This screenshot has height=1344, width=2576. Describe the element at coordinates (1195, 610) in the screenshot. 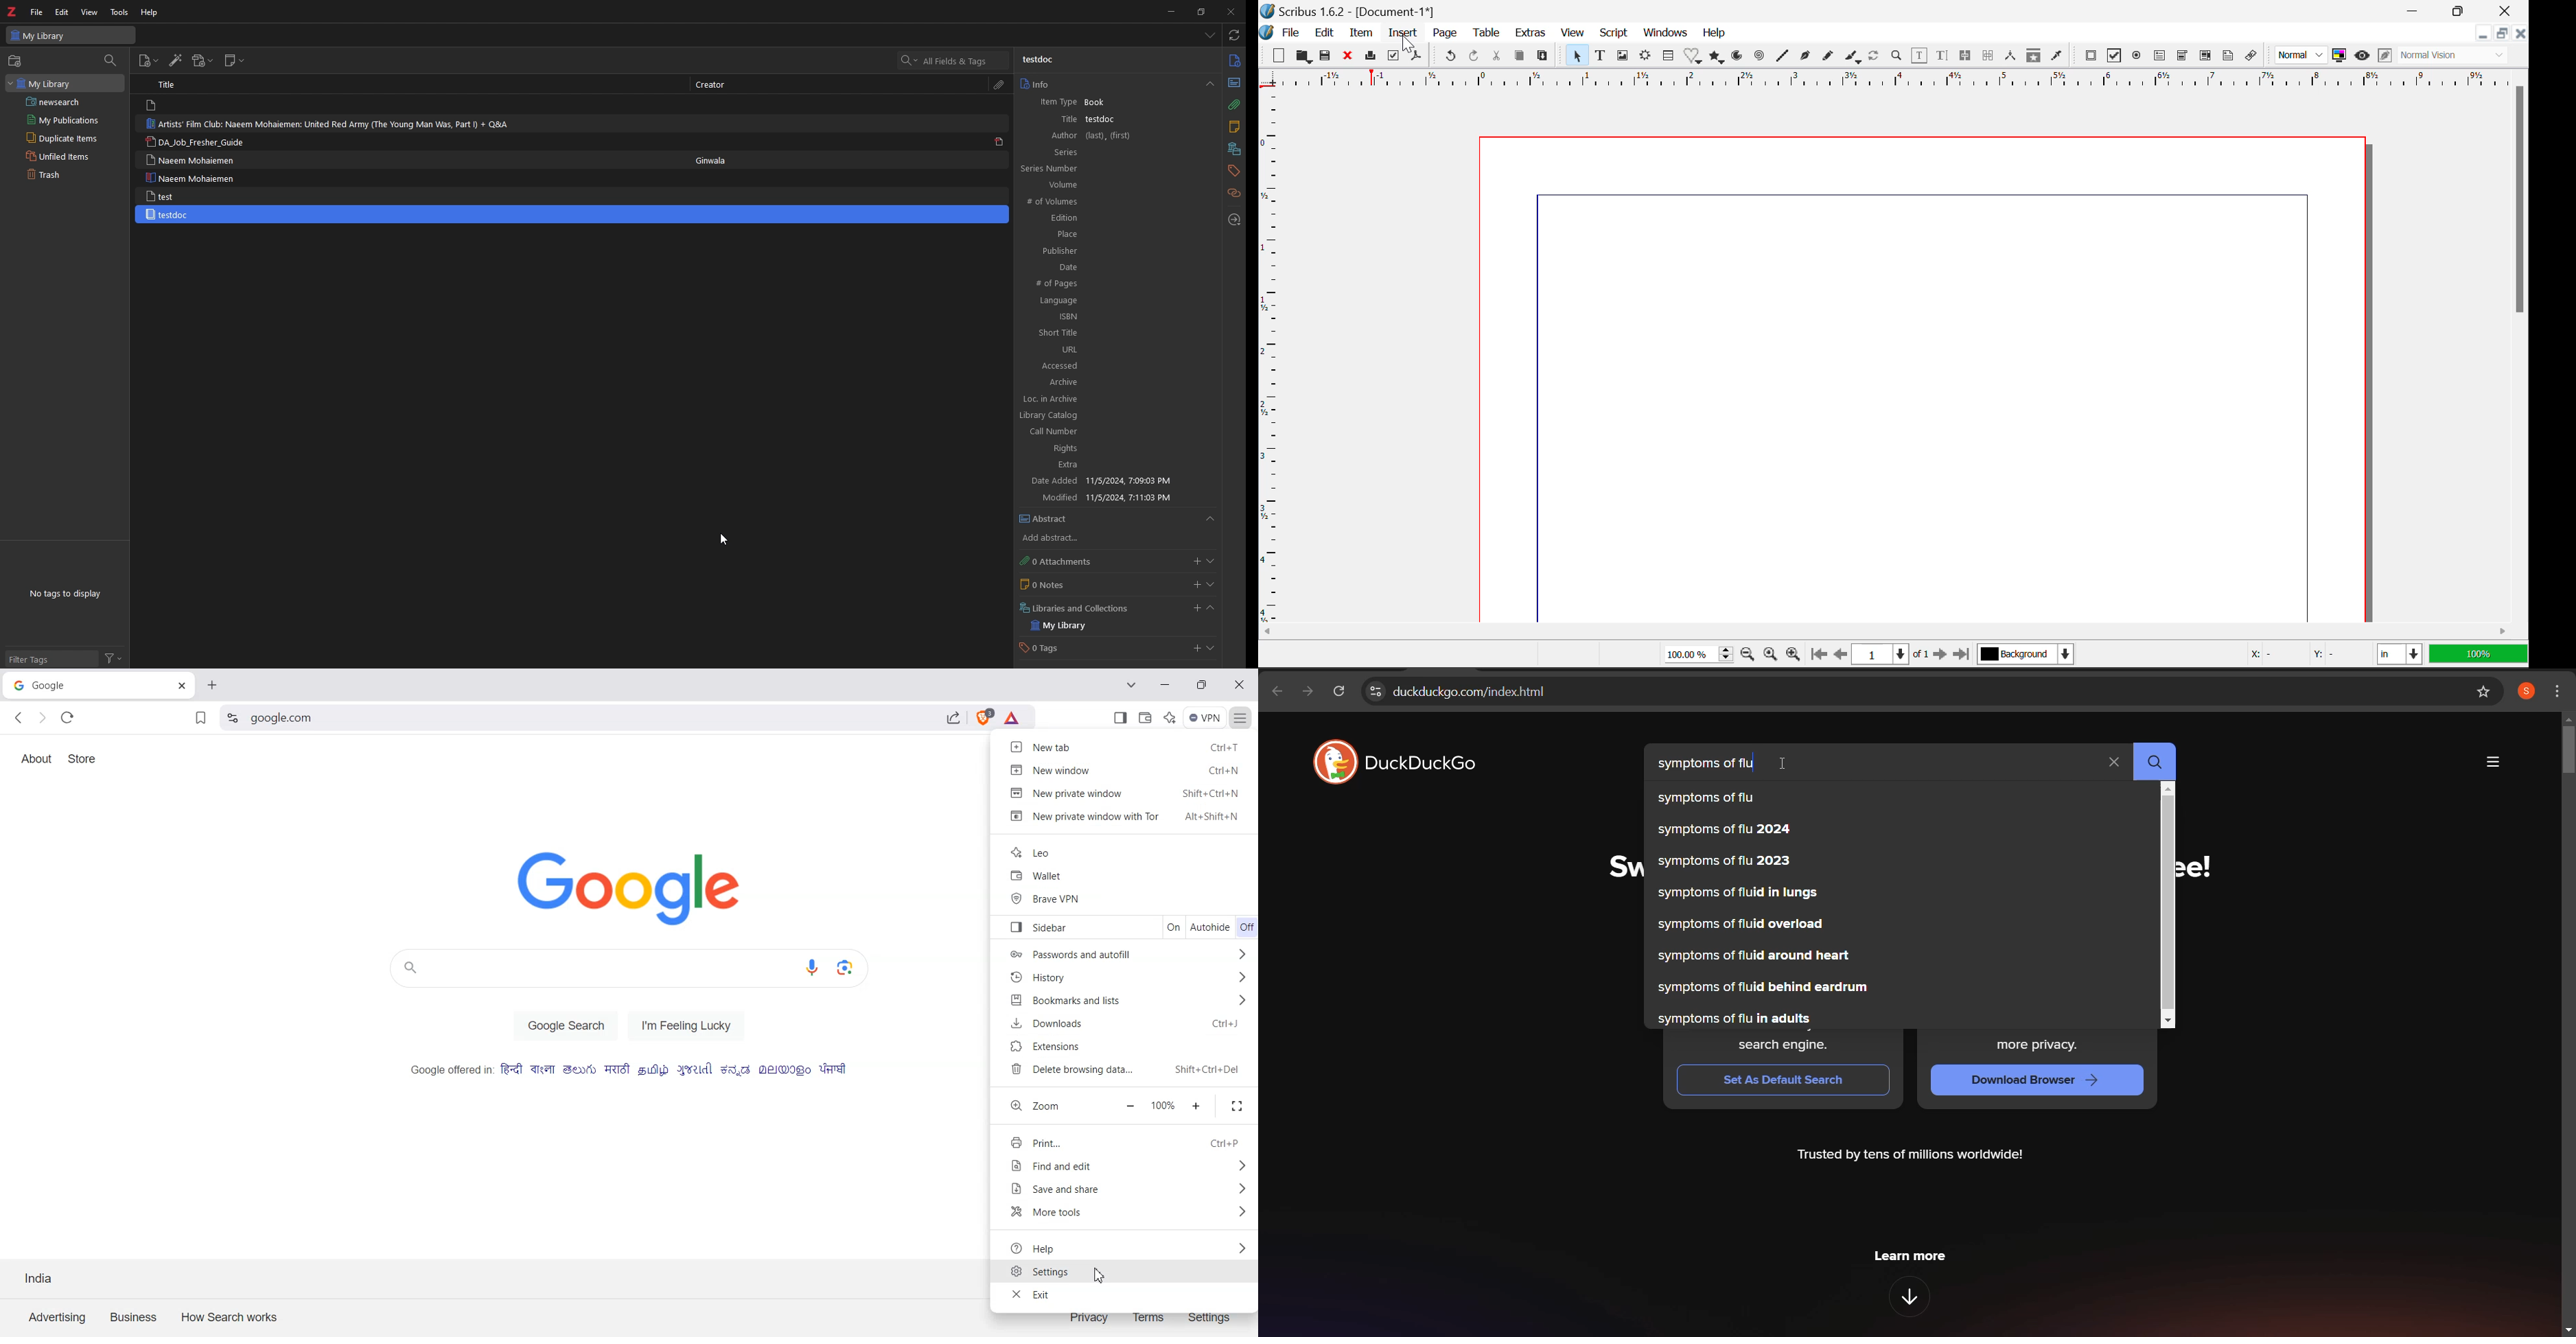

I see `add libraries or collection` at that location.